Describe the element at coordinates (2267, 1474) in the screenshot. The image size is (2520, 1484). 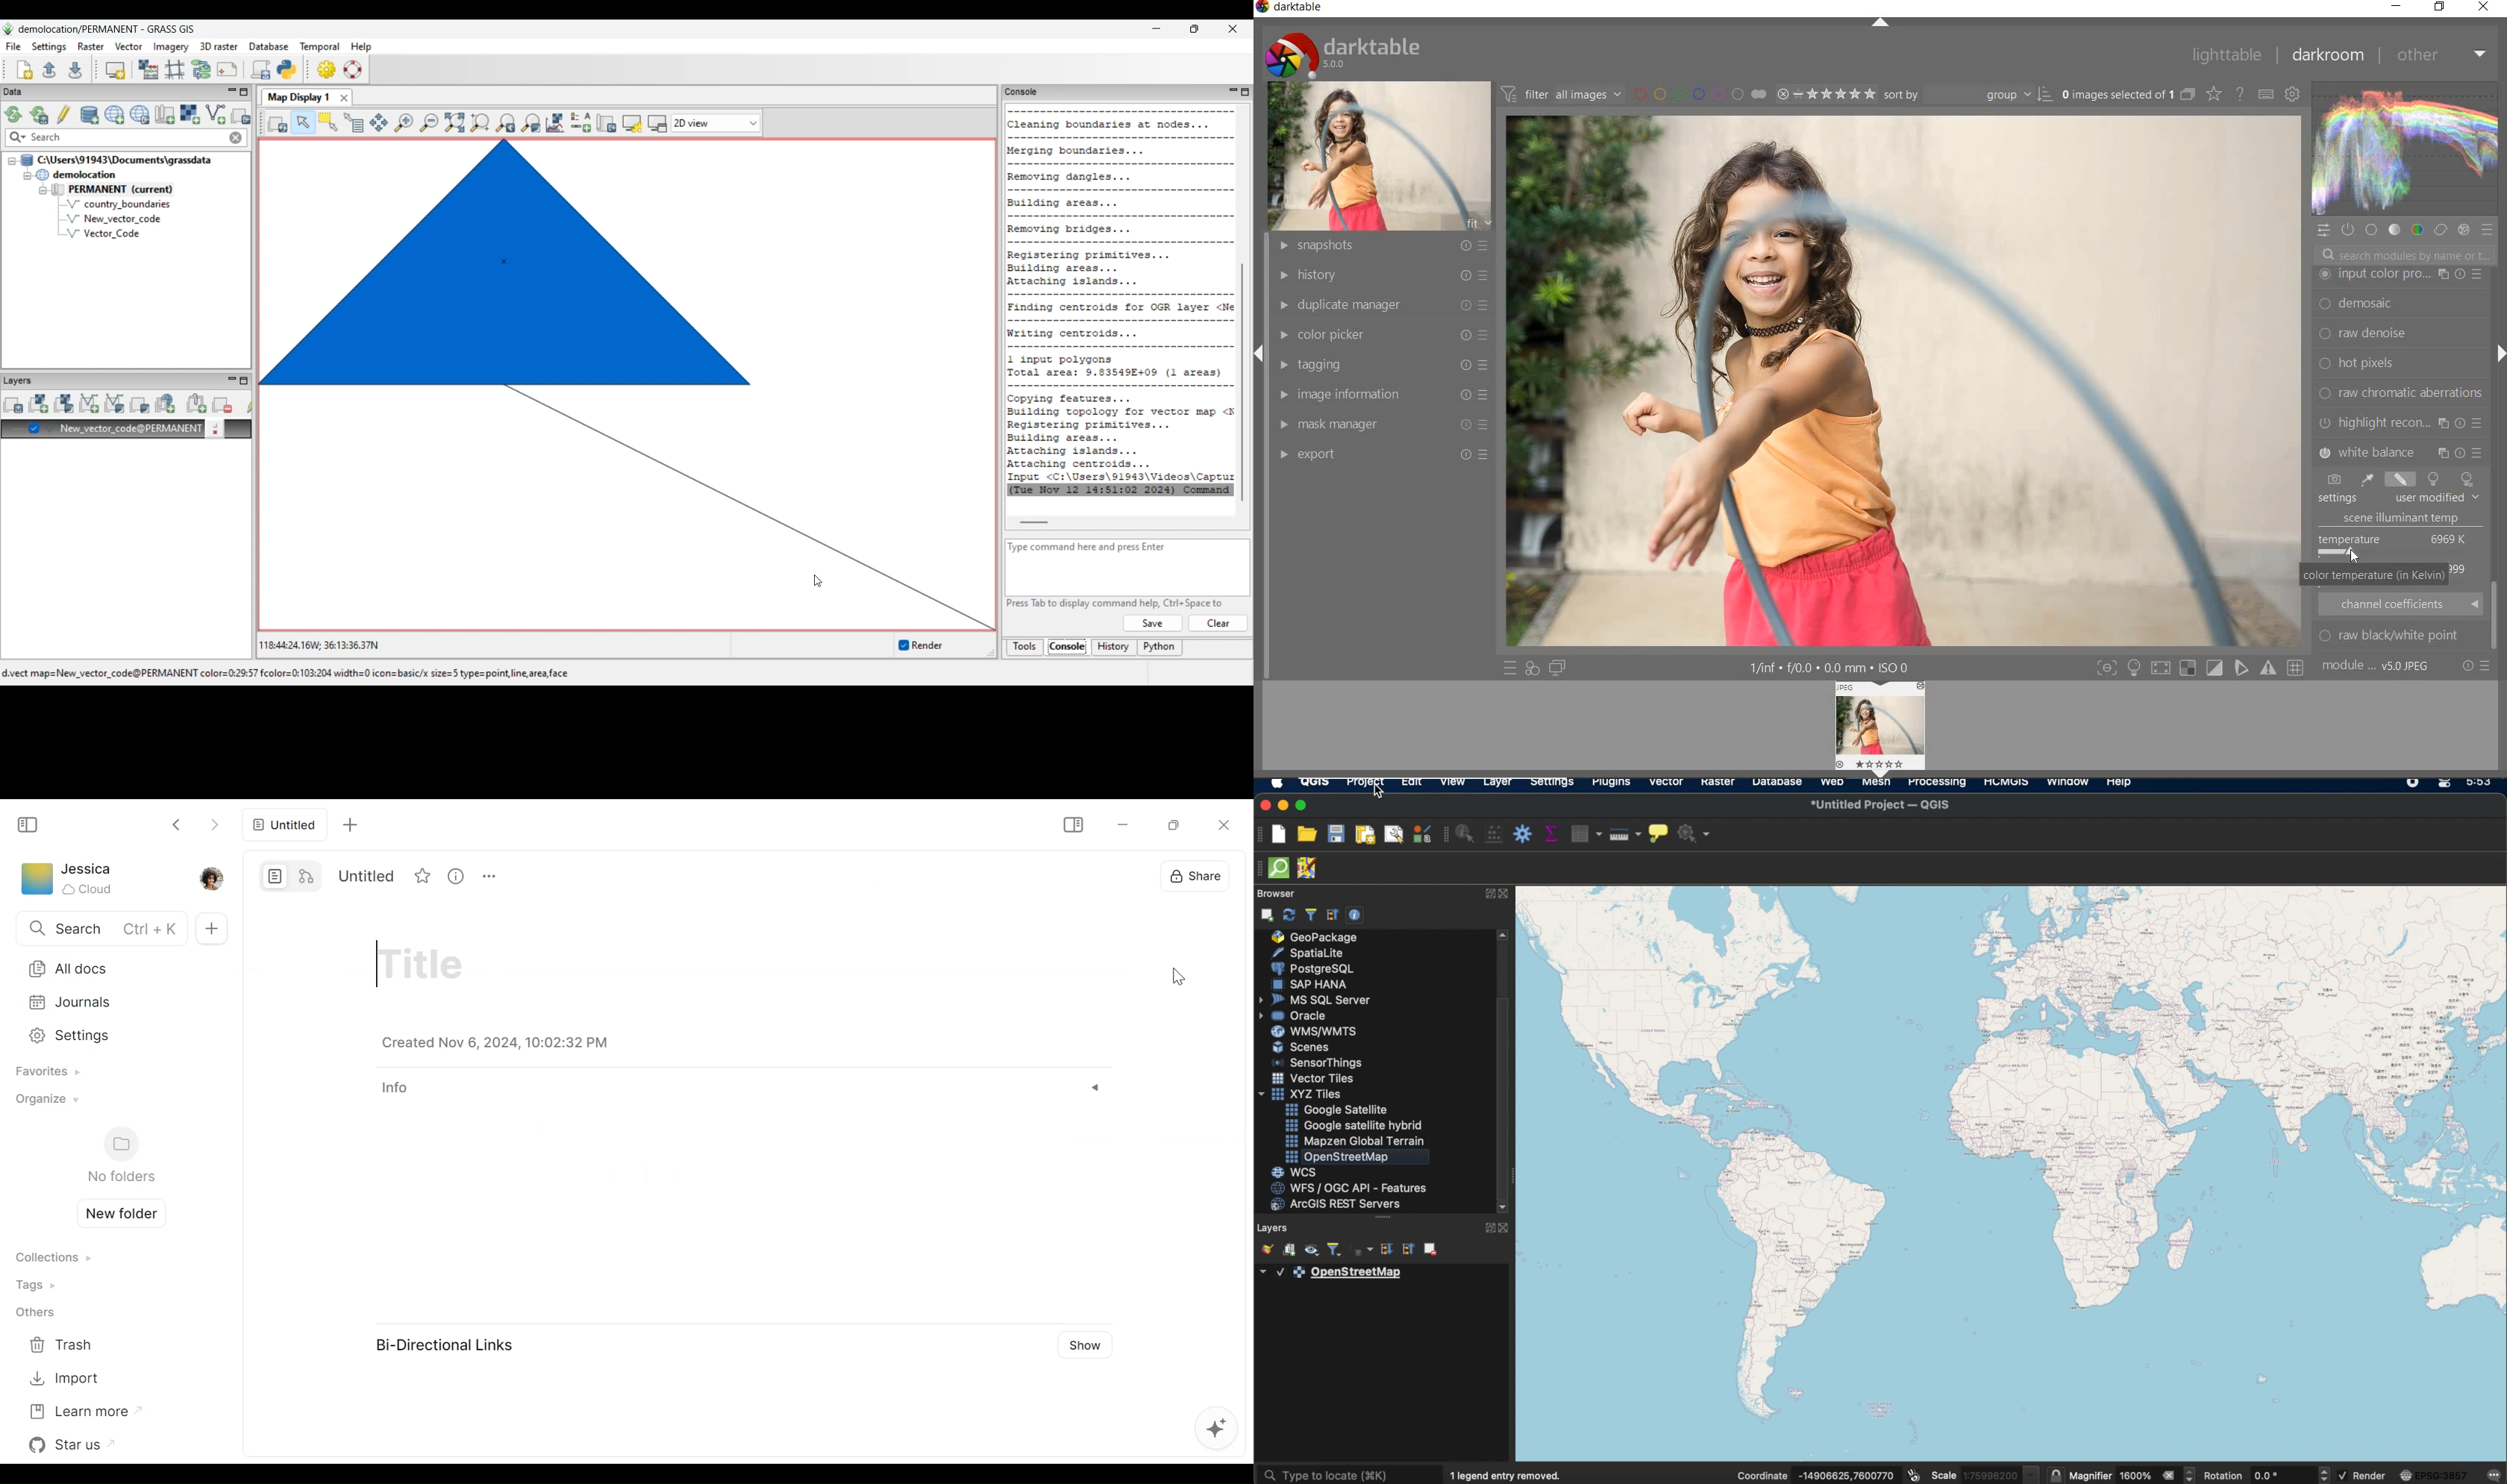
I see `rotation` at that location.